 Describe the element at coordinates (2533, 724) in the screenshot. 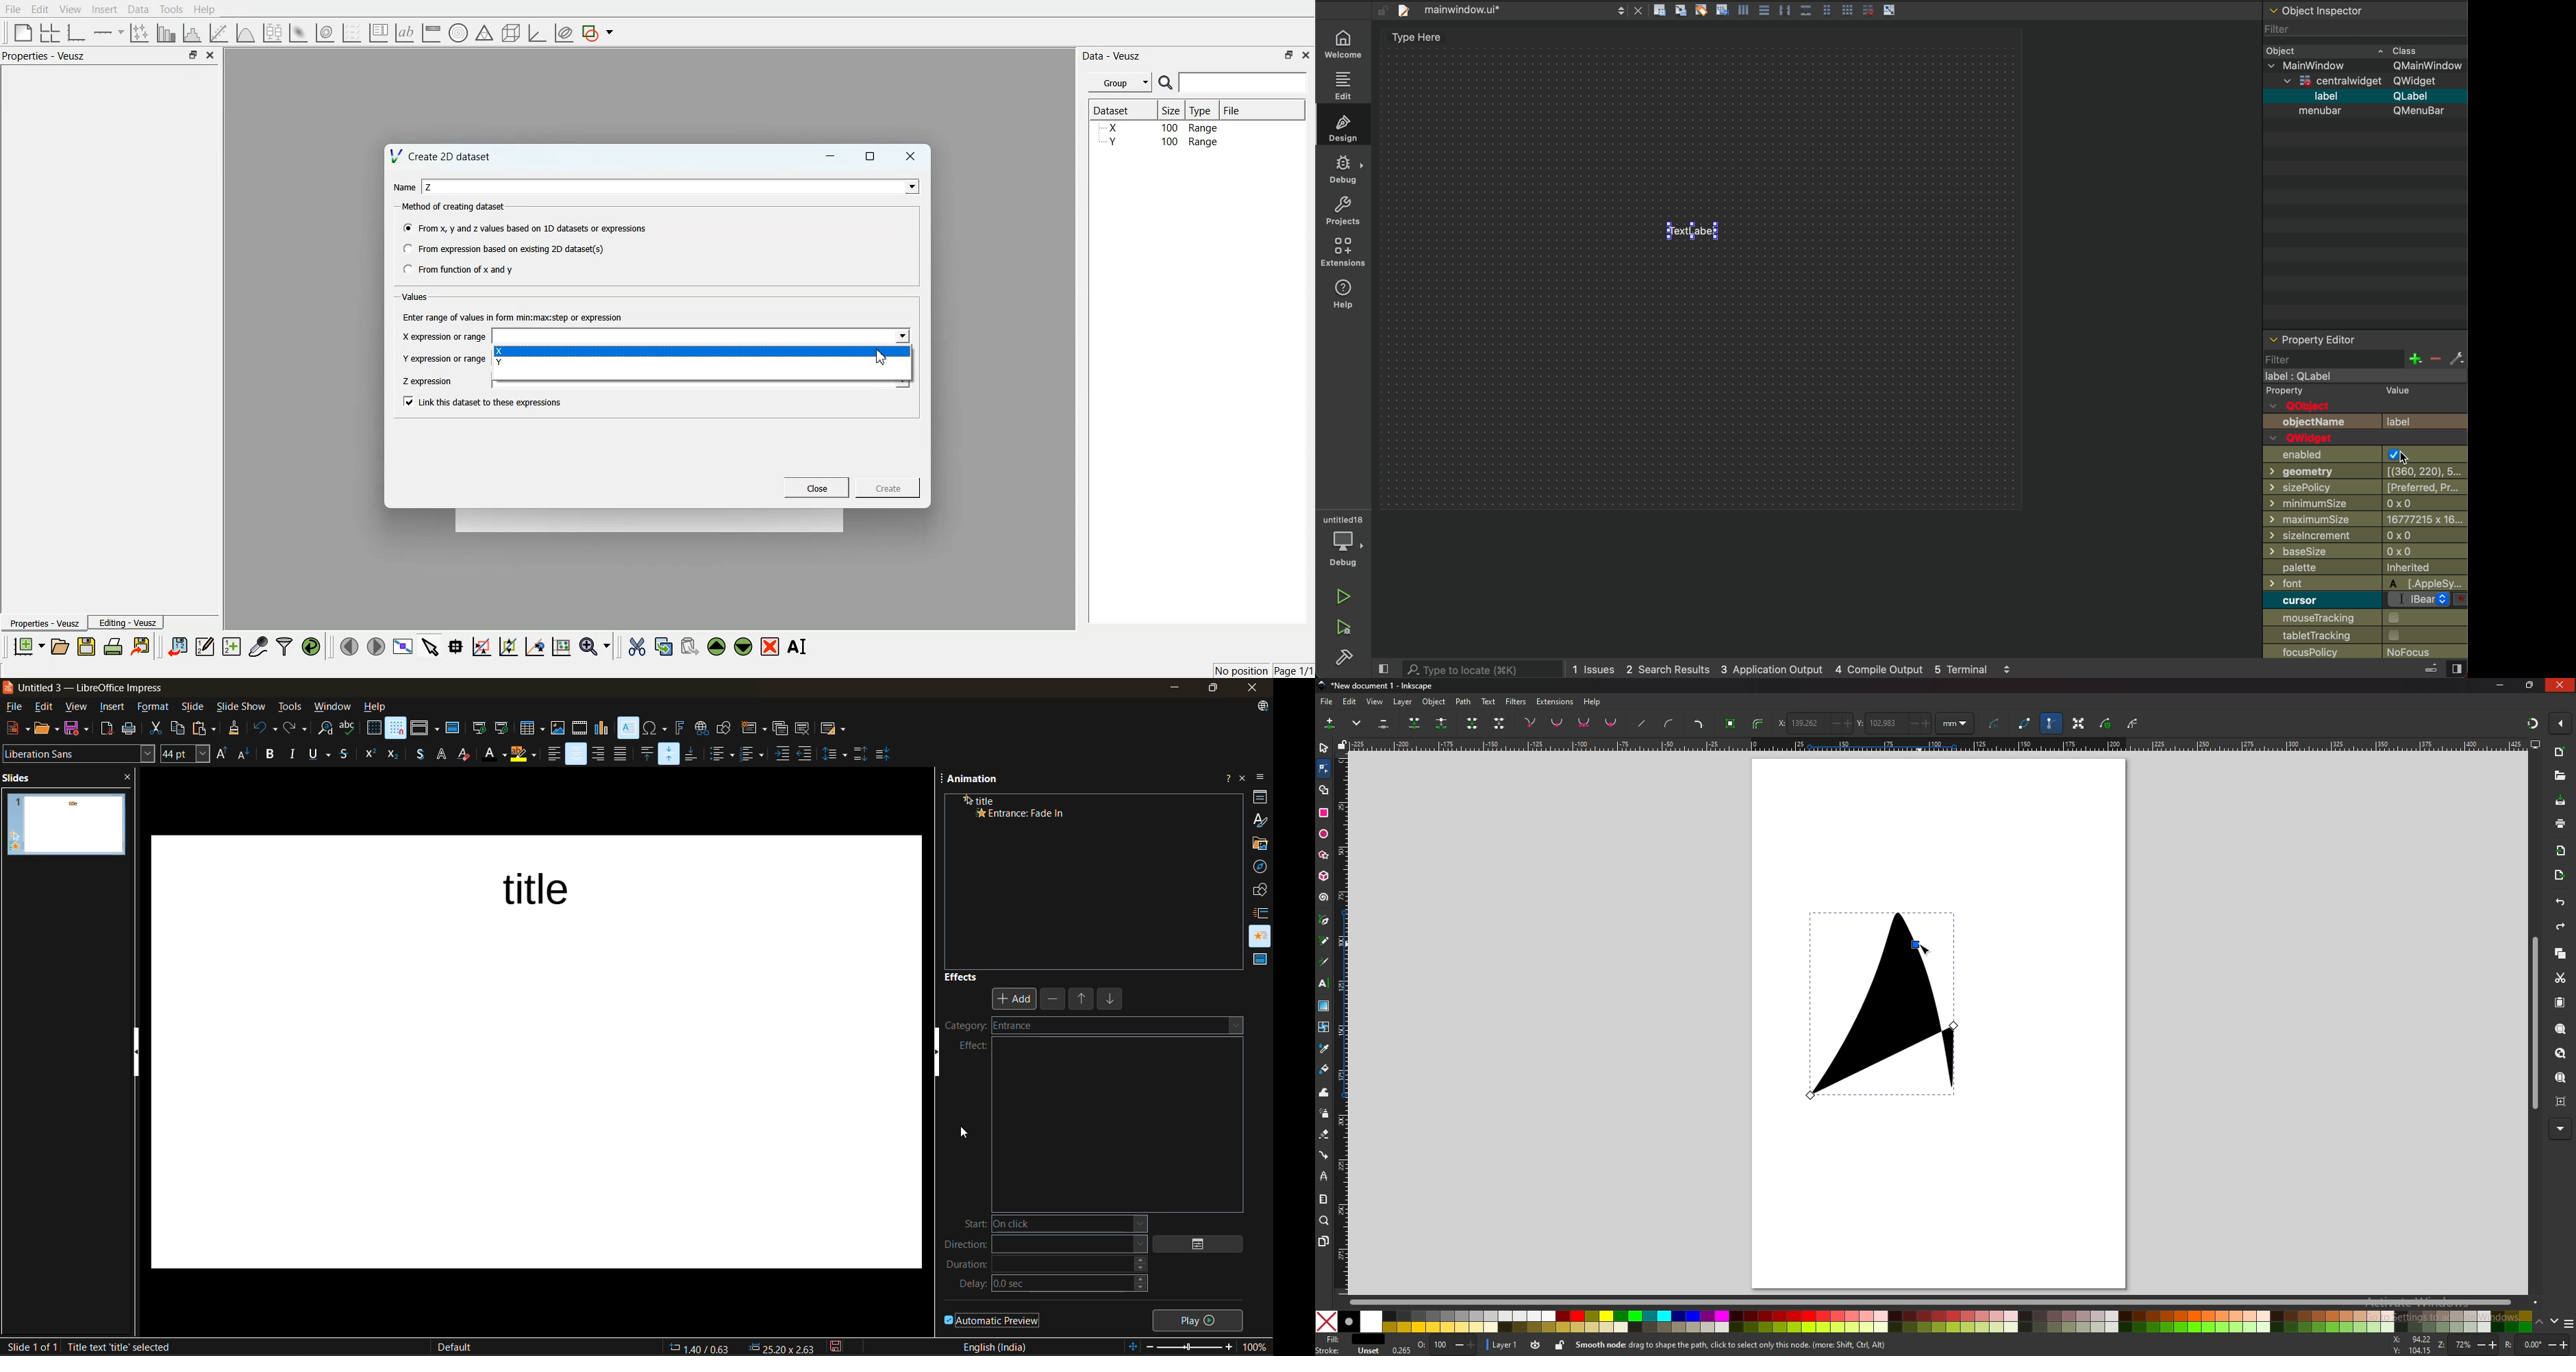

I see `snapping` at that location.